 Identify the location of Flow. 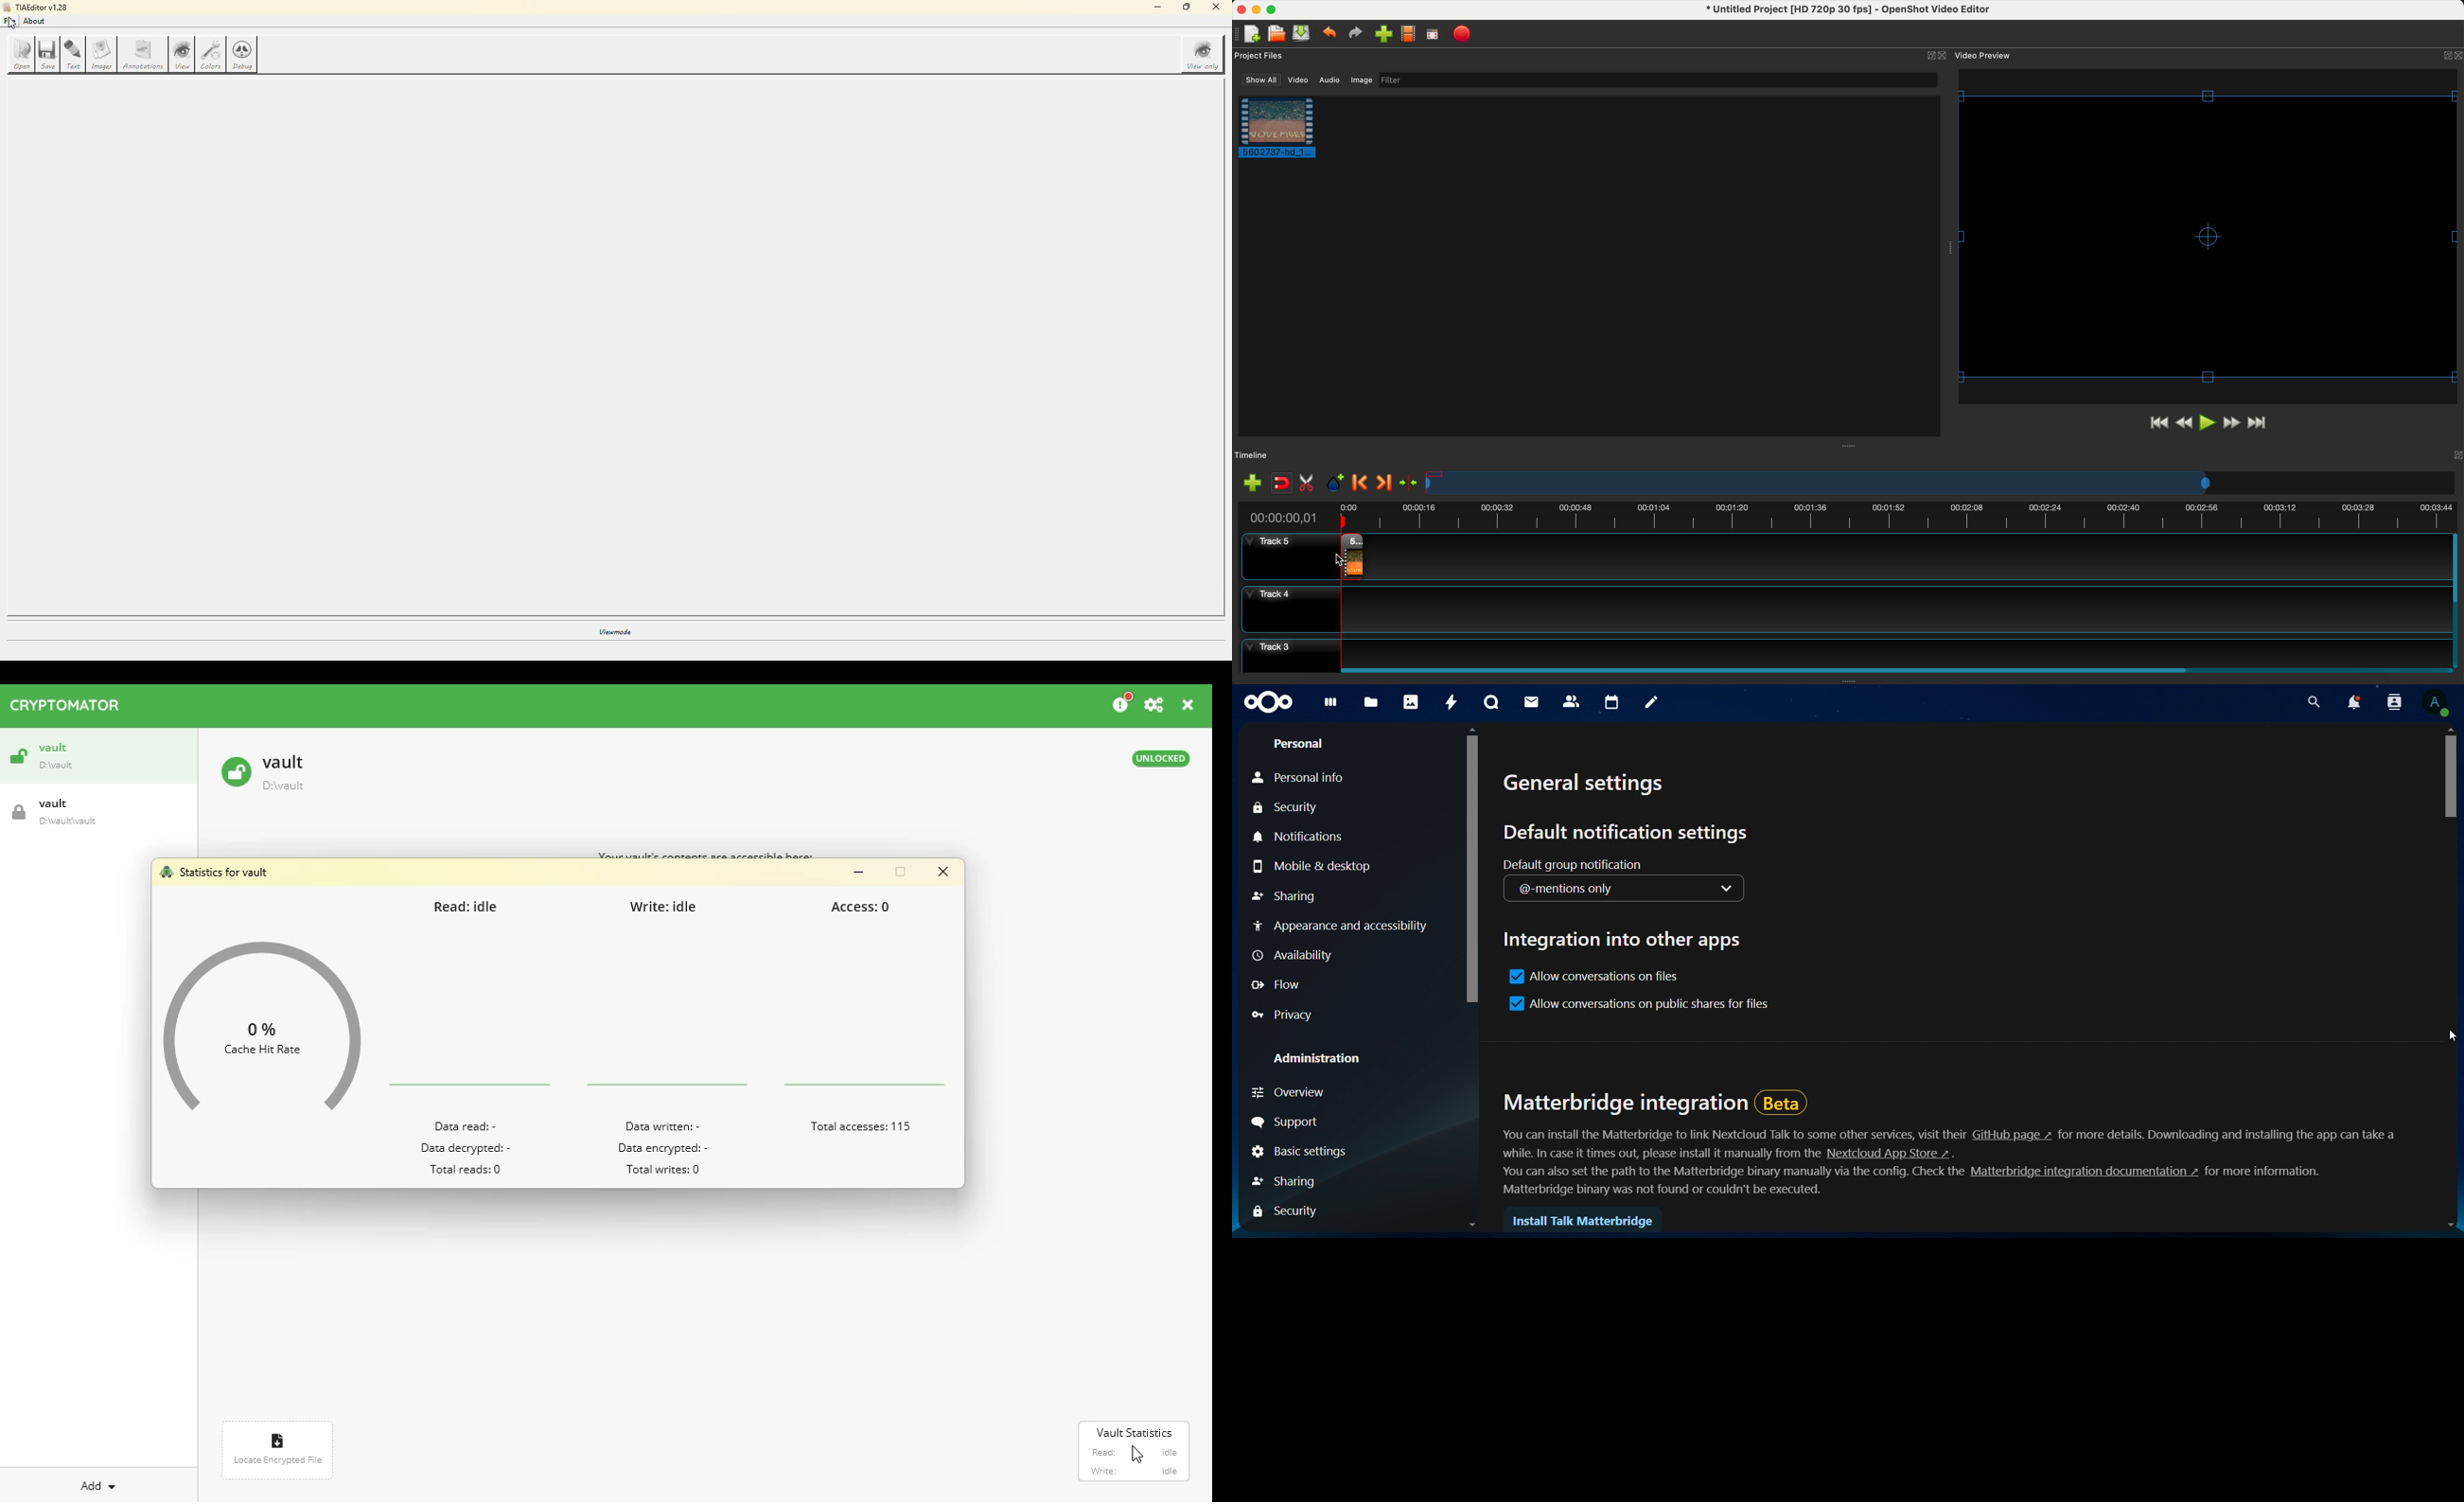
(1281, 987).